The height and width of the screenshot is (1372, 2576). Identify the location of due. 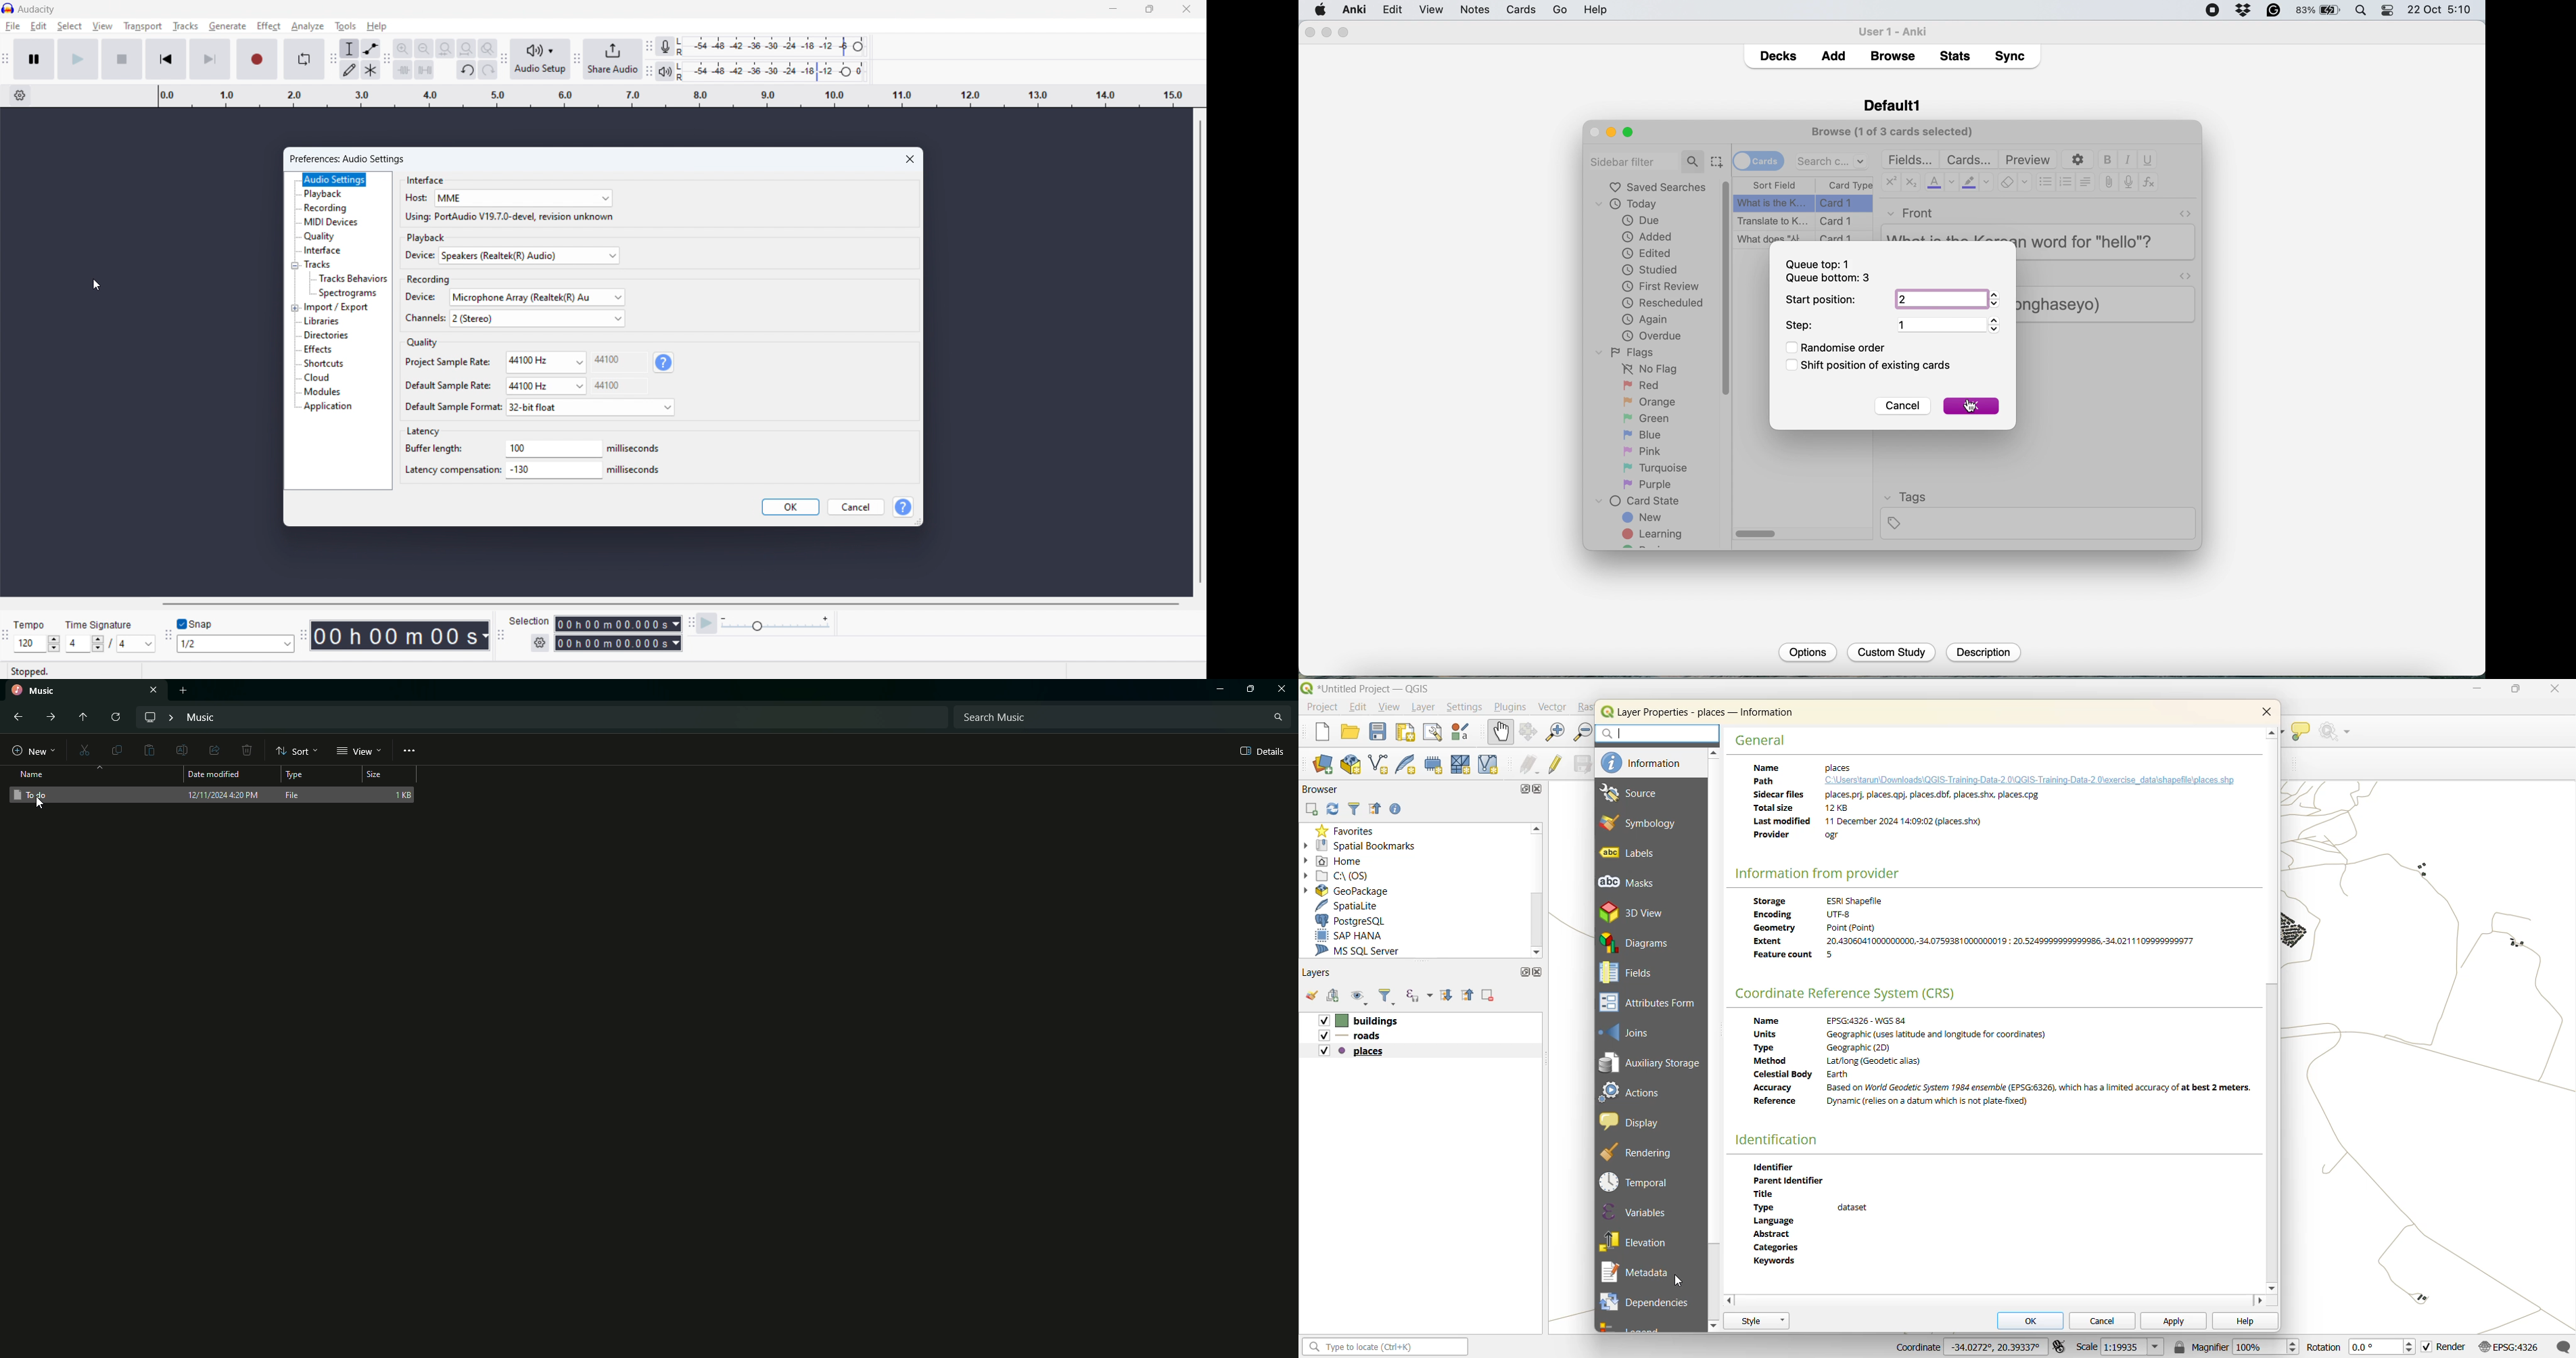
(1641, 220).